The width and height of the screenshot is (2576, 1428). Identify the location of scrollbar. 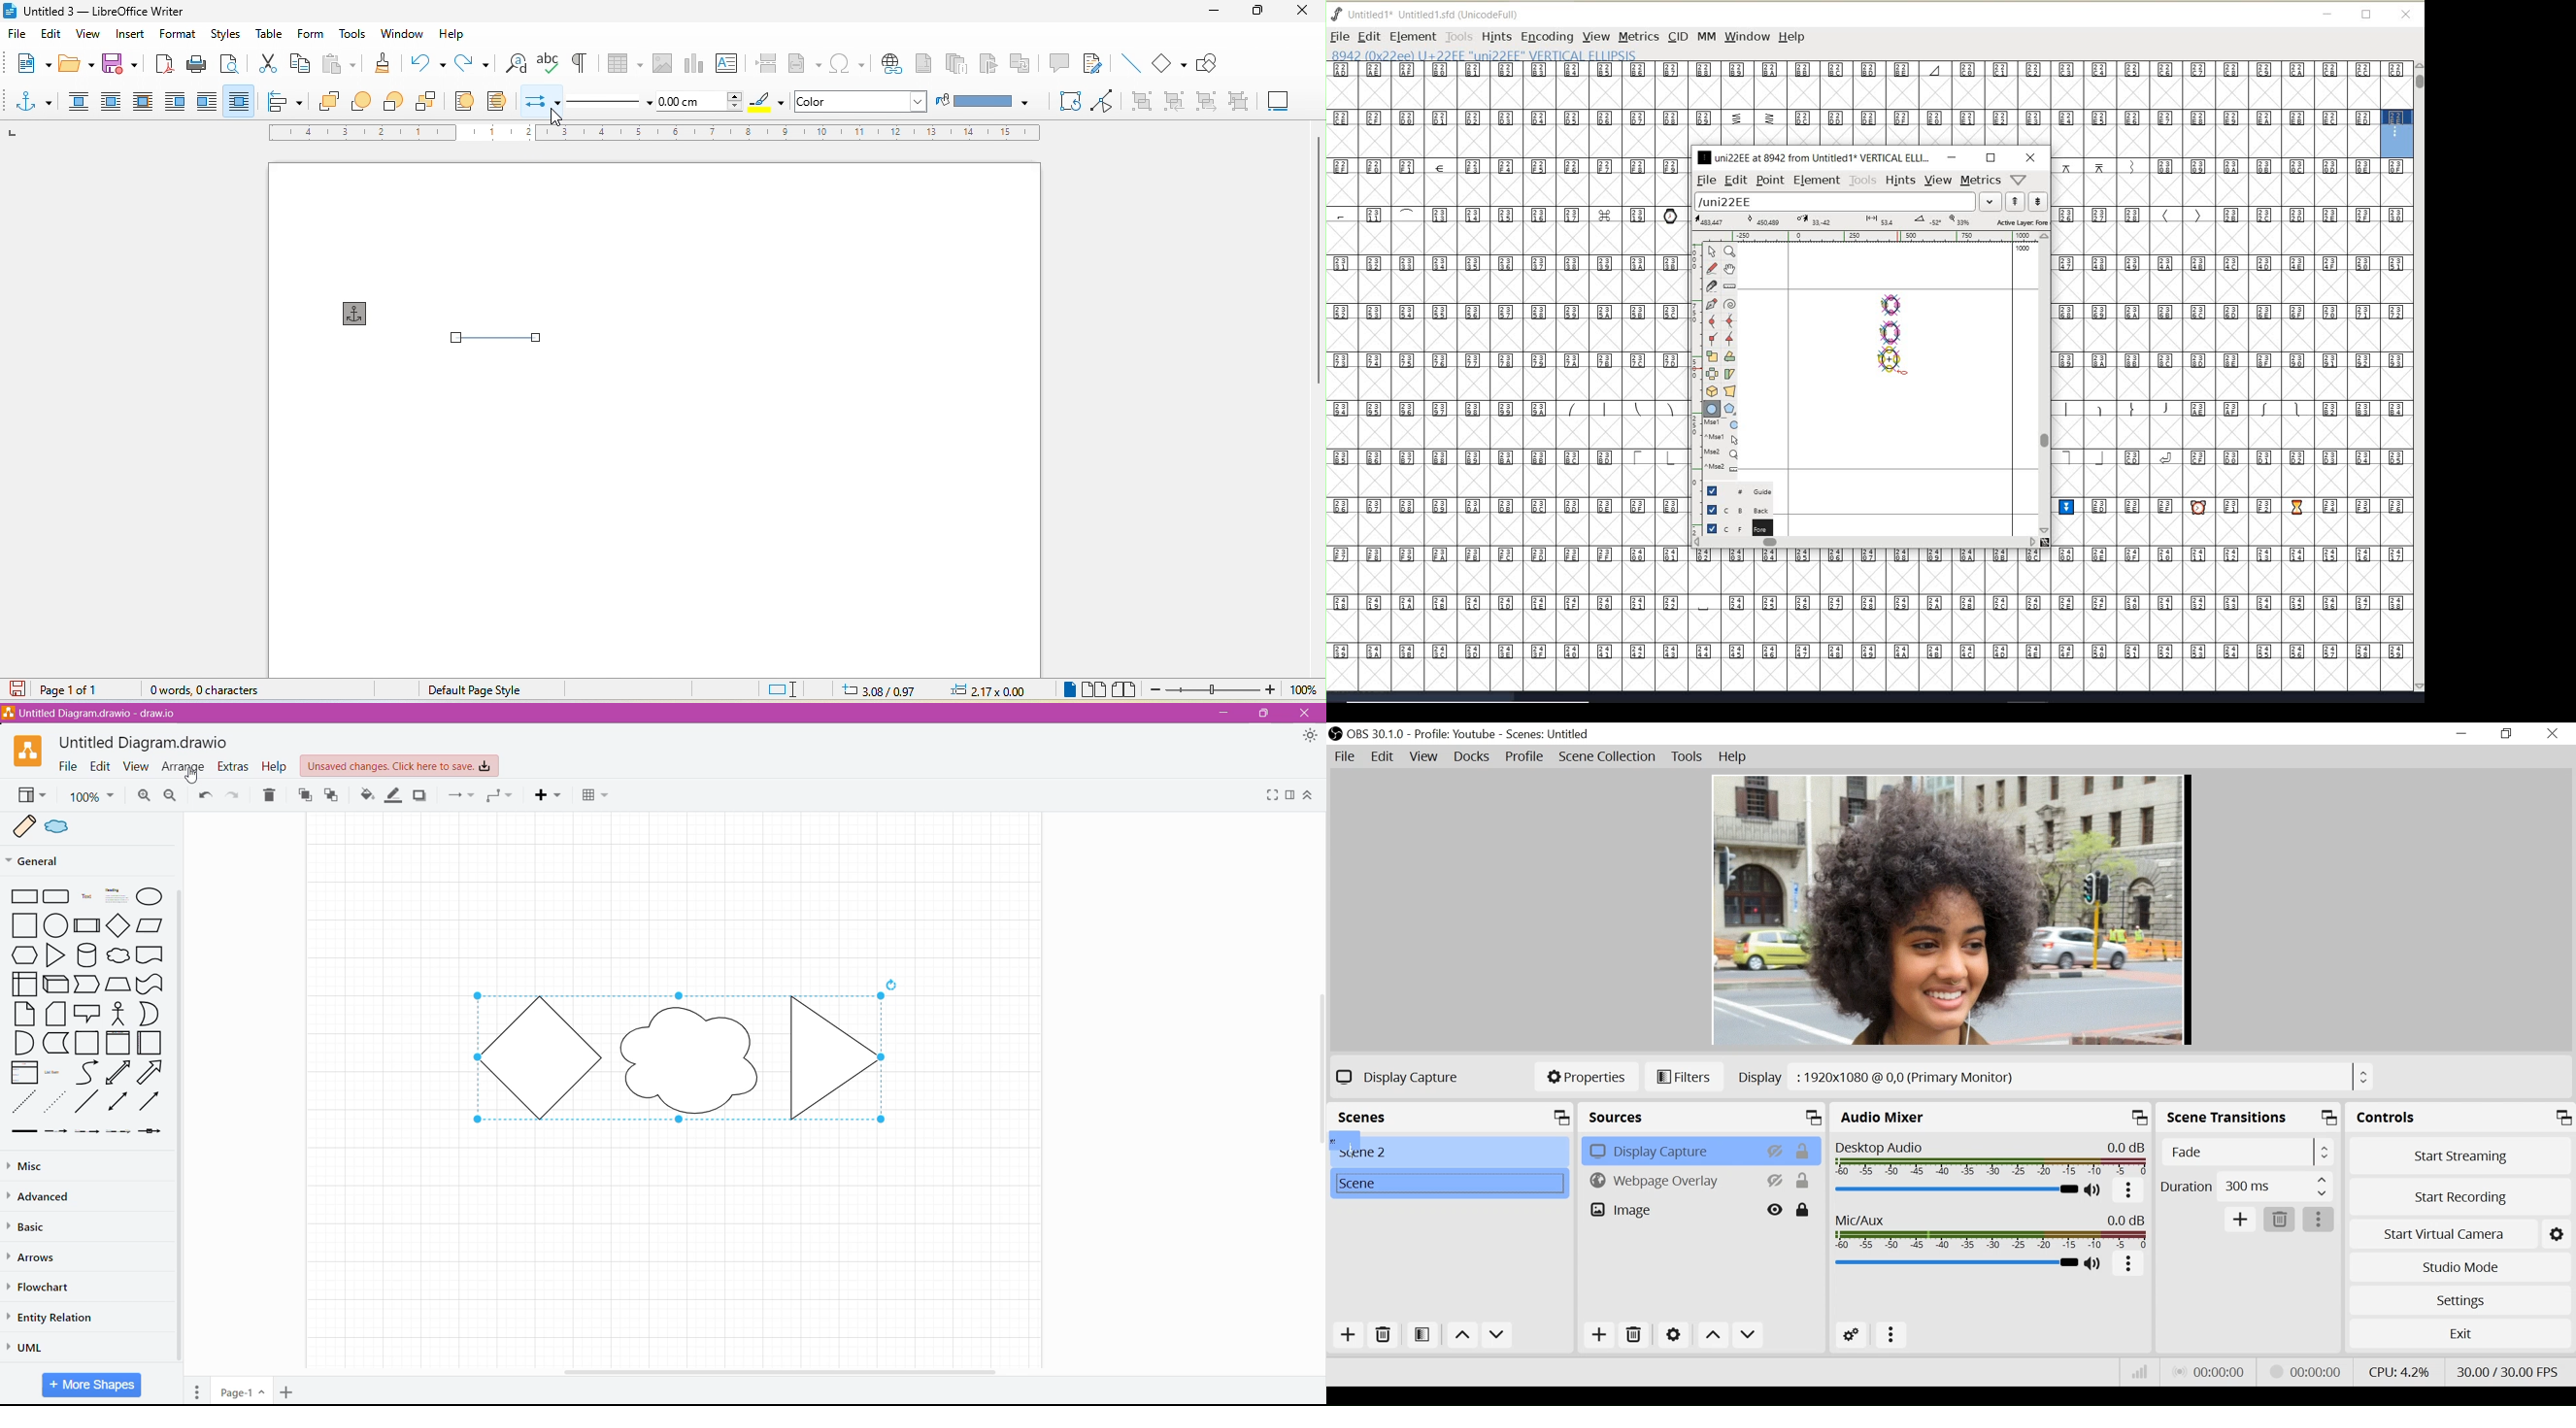
(2043, 383).